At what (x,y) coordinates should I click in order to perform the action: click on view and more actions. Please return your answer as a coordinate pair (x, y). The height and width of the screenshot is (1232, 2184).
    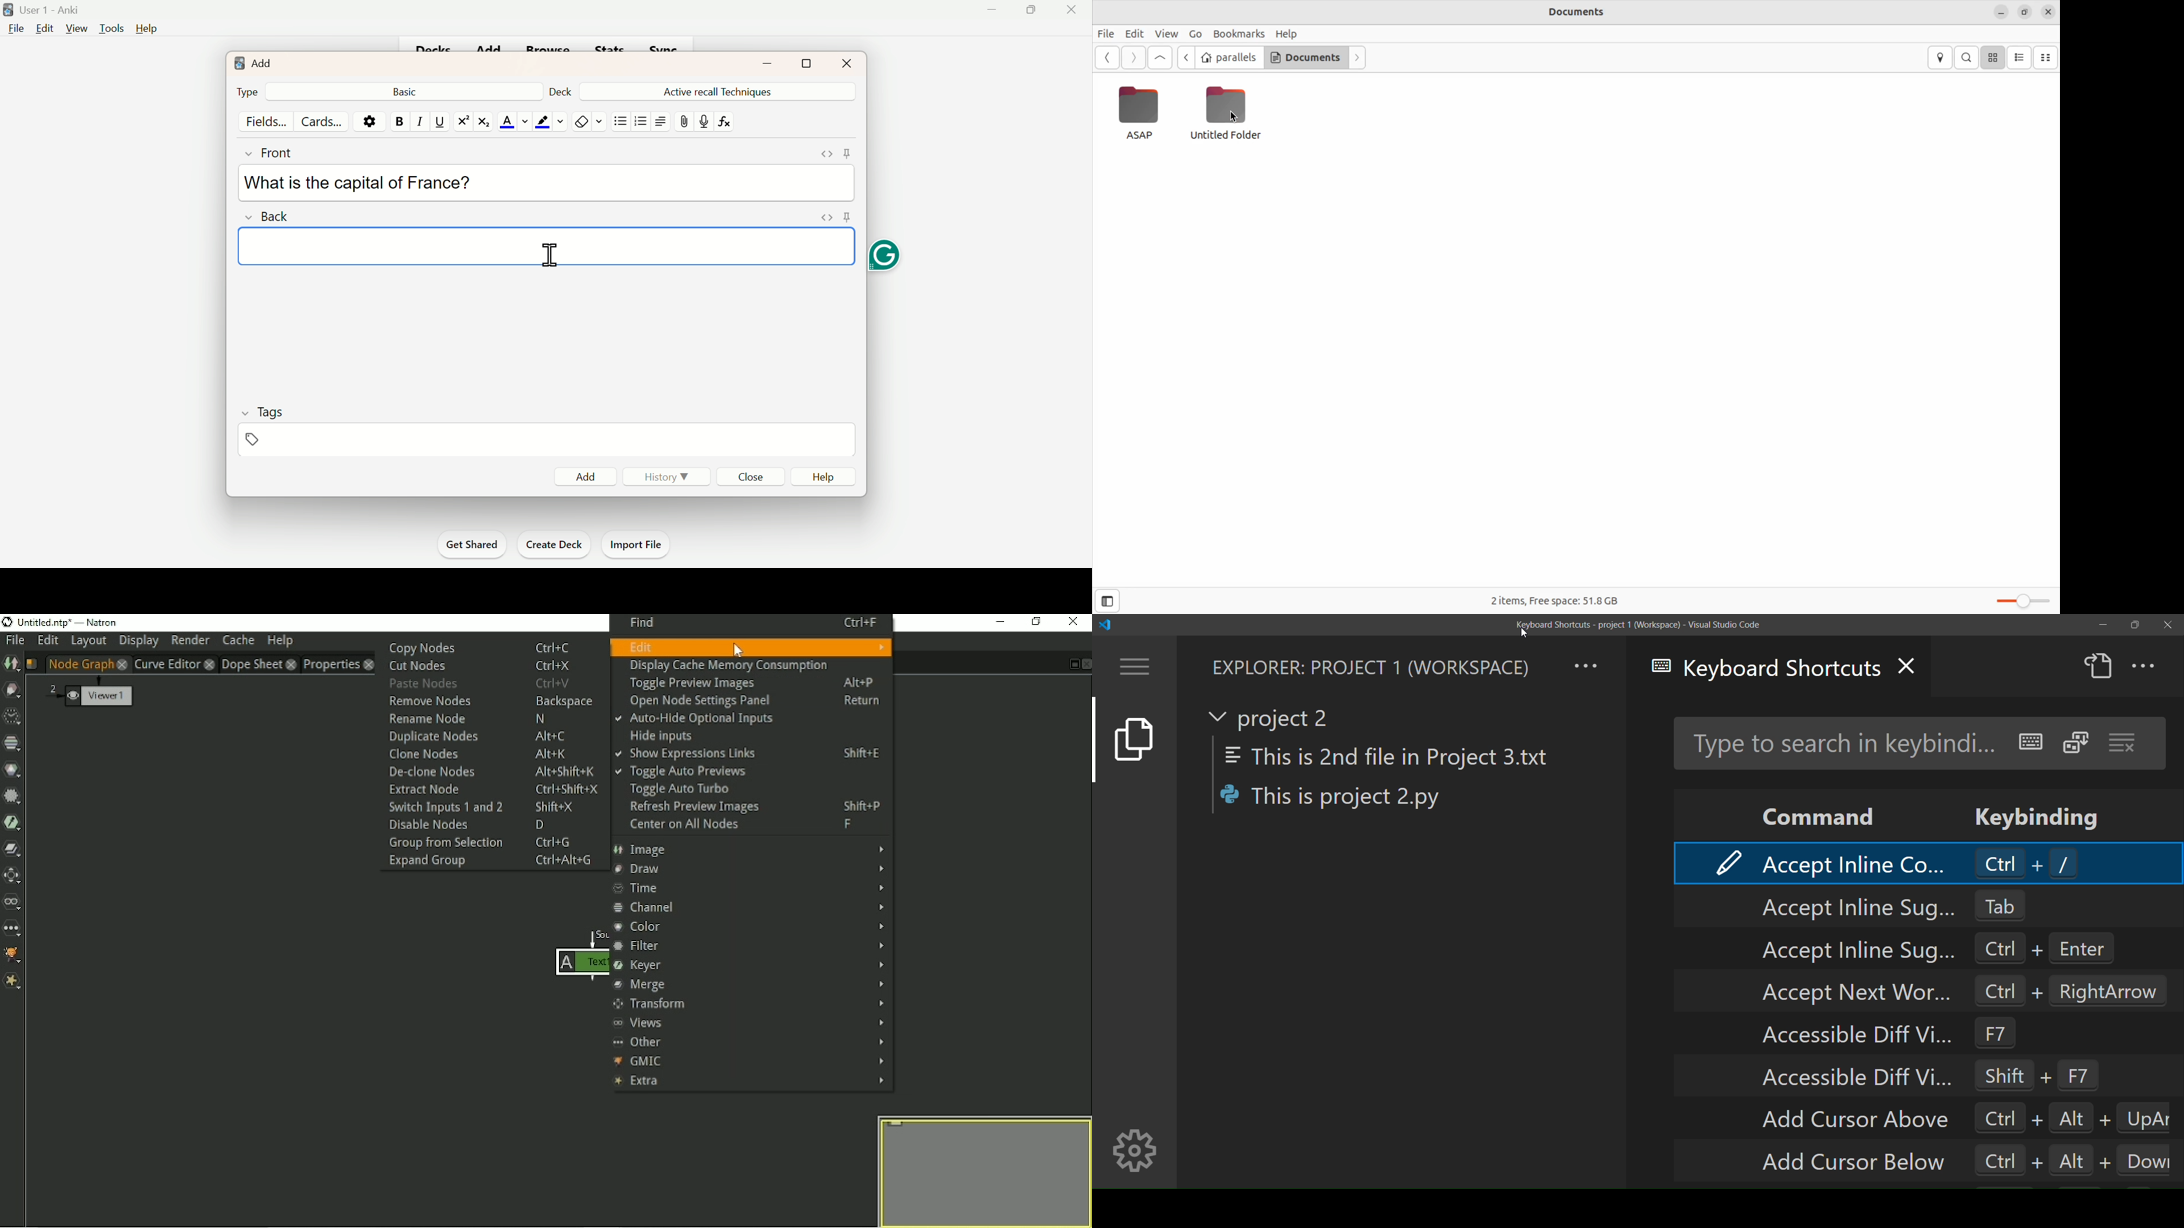
    Looking at the image, I should click on (1588, 664).